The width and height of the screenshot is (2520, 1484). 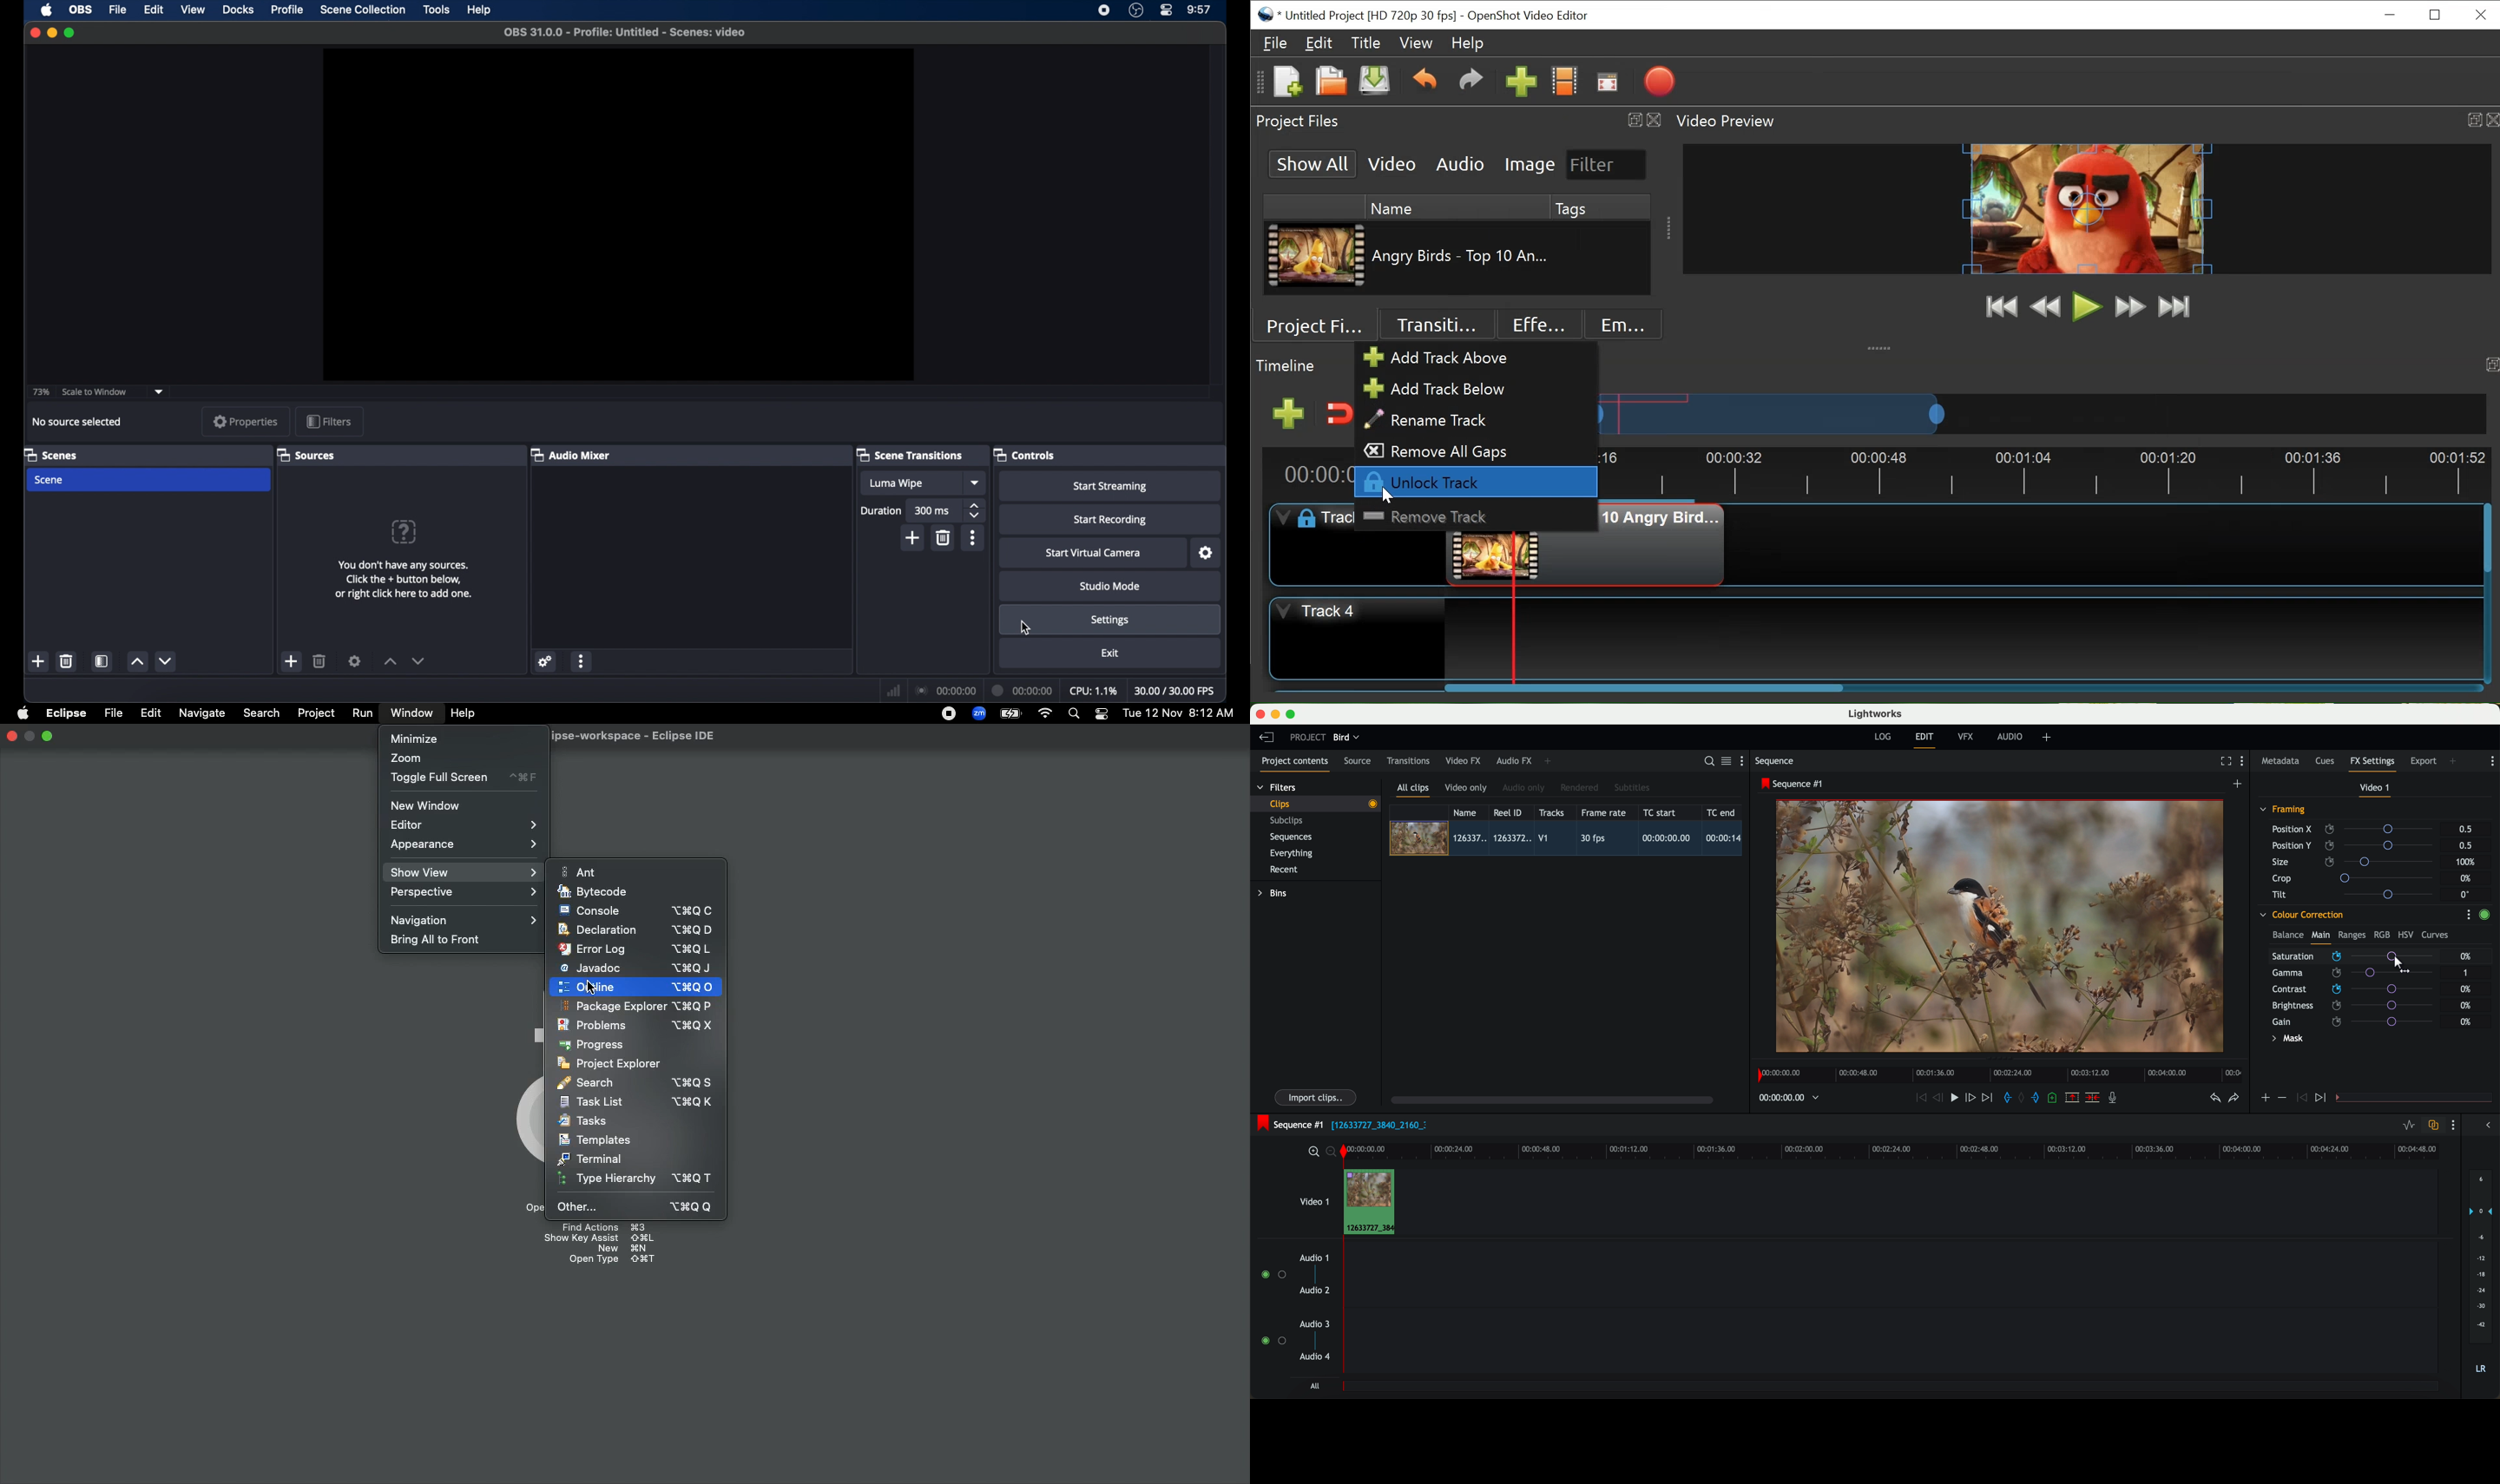 I want to click on file name, so click(x=626, y=33).